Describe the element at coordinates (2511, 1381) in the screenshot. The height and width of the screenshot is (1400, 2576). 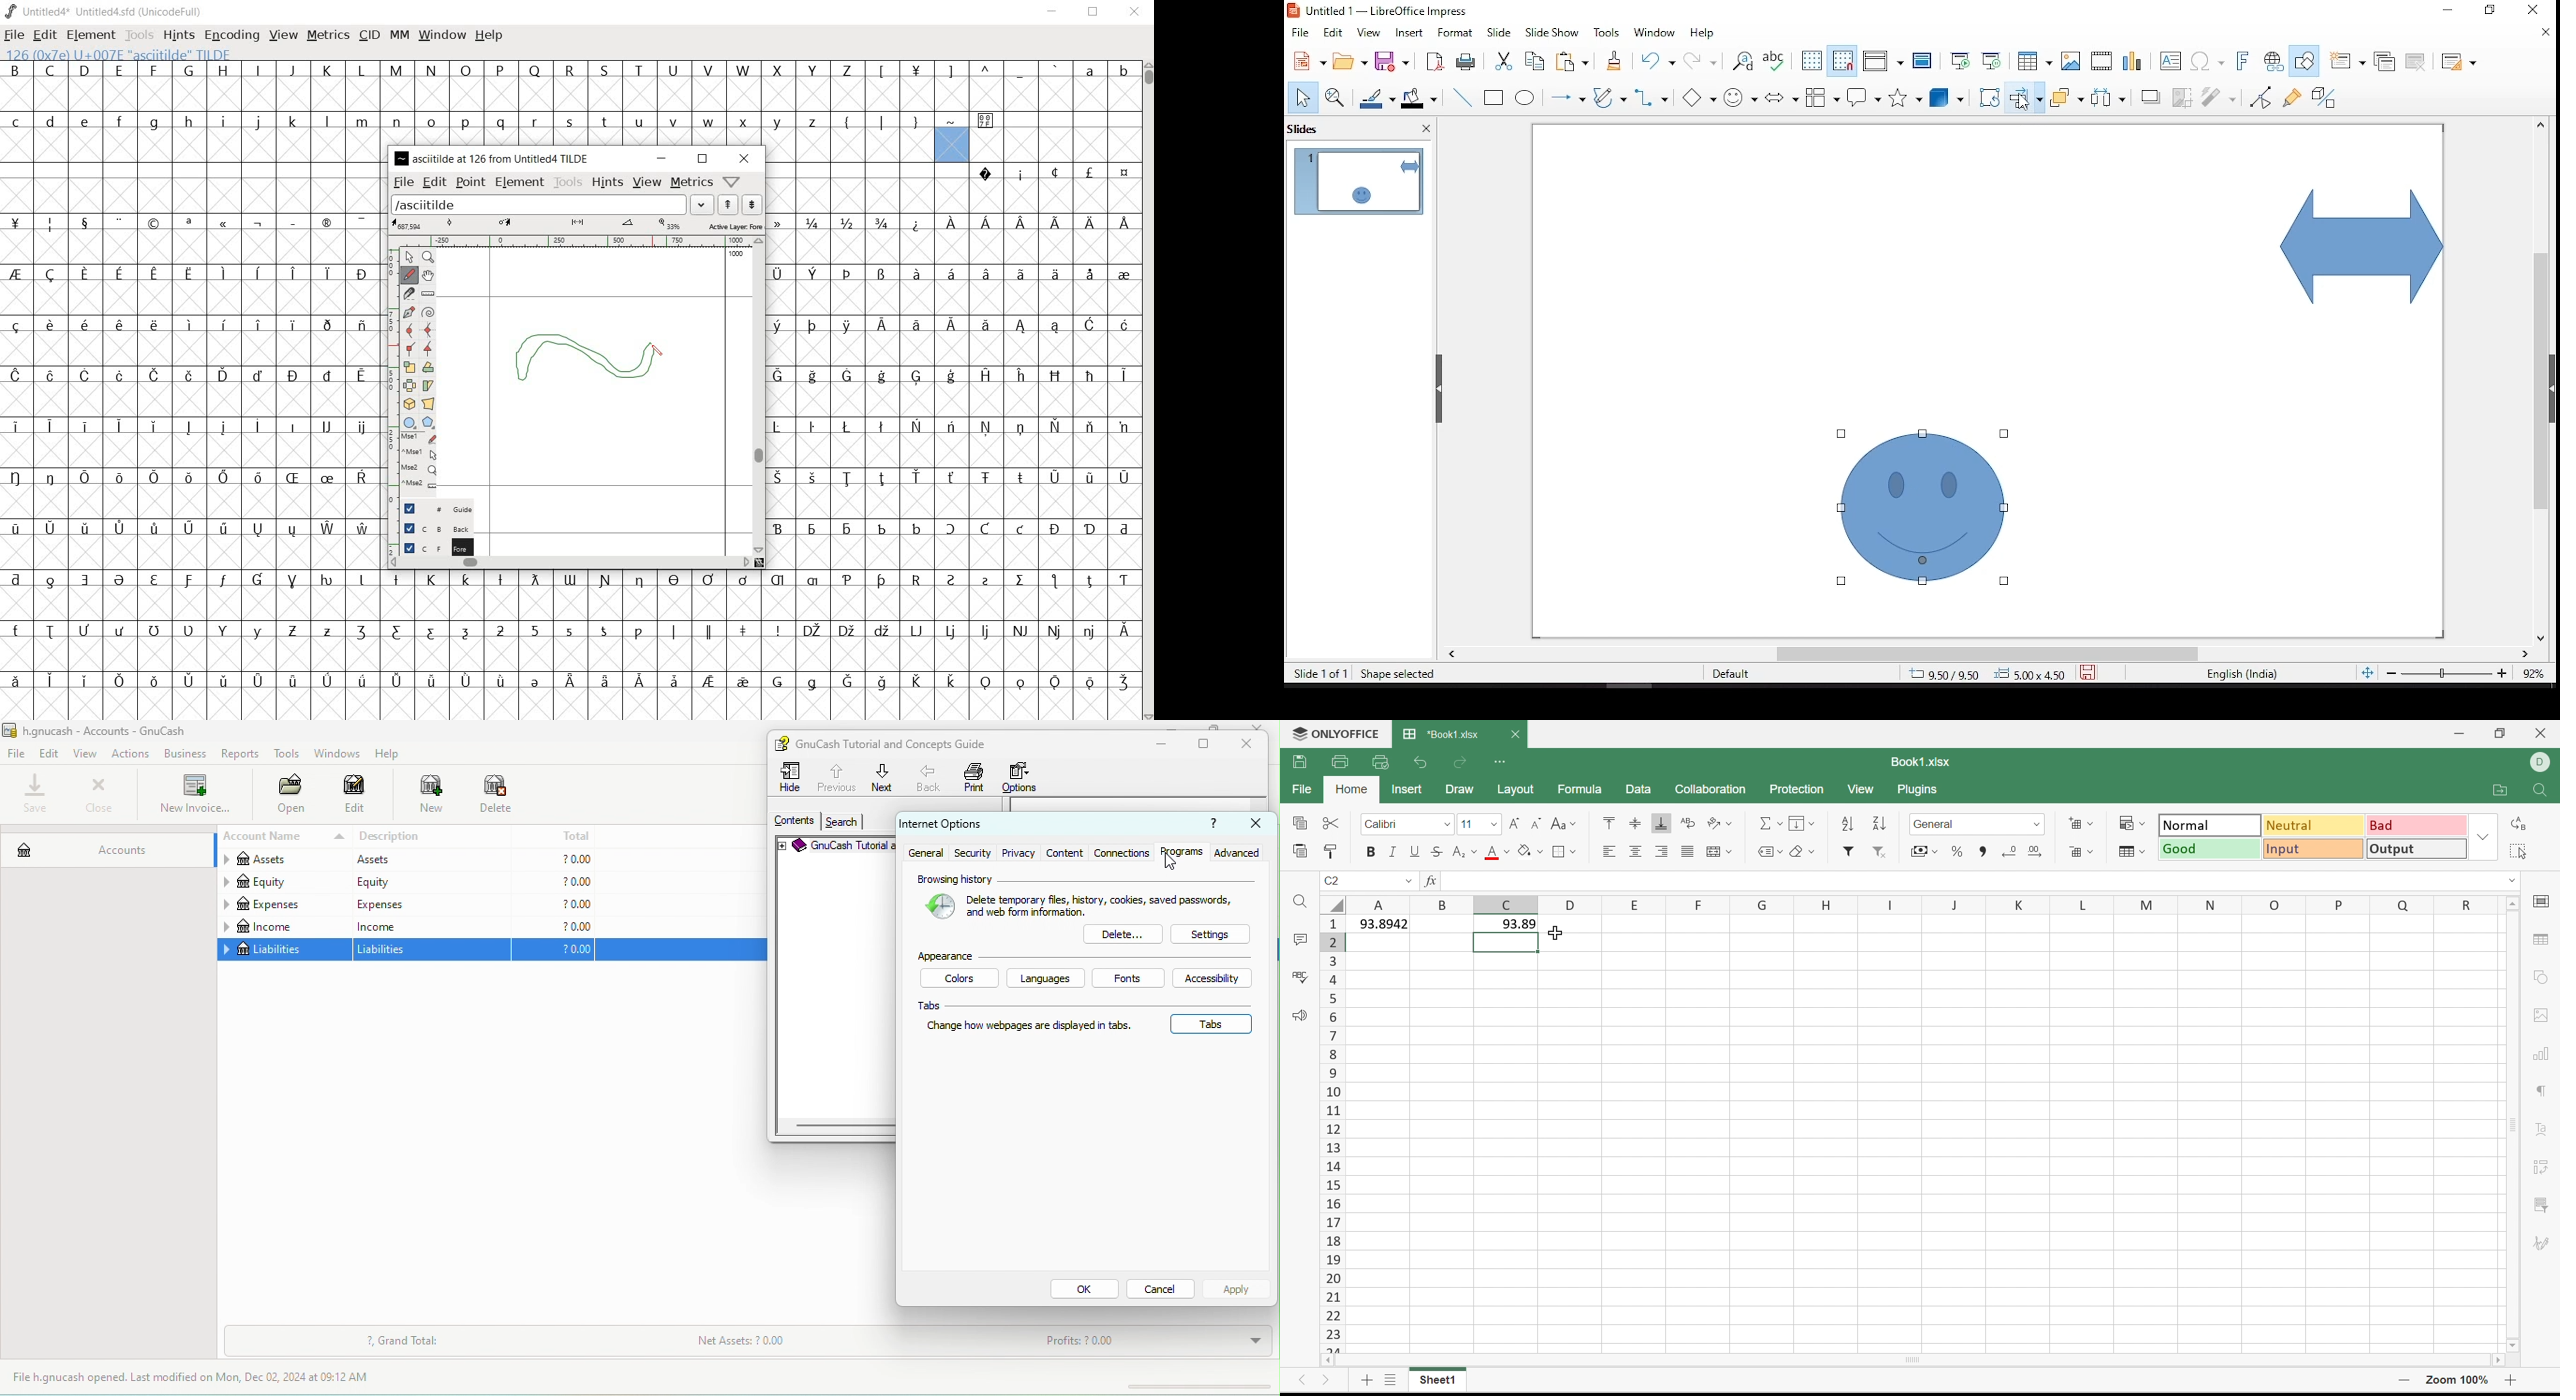
I see `Zoom in` at that location.